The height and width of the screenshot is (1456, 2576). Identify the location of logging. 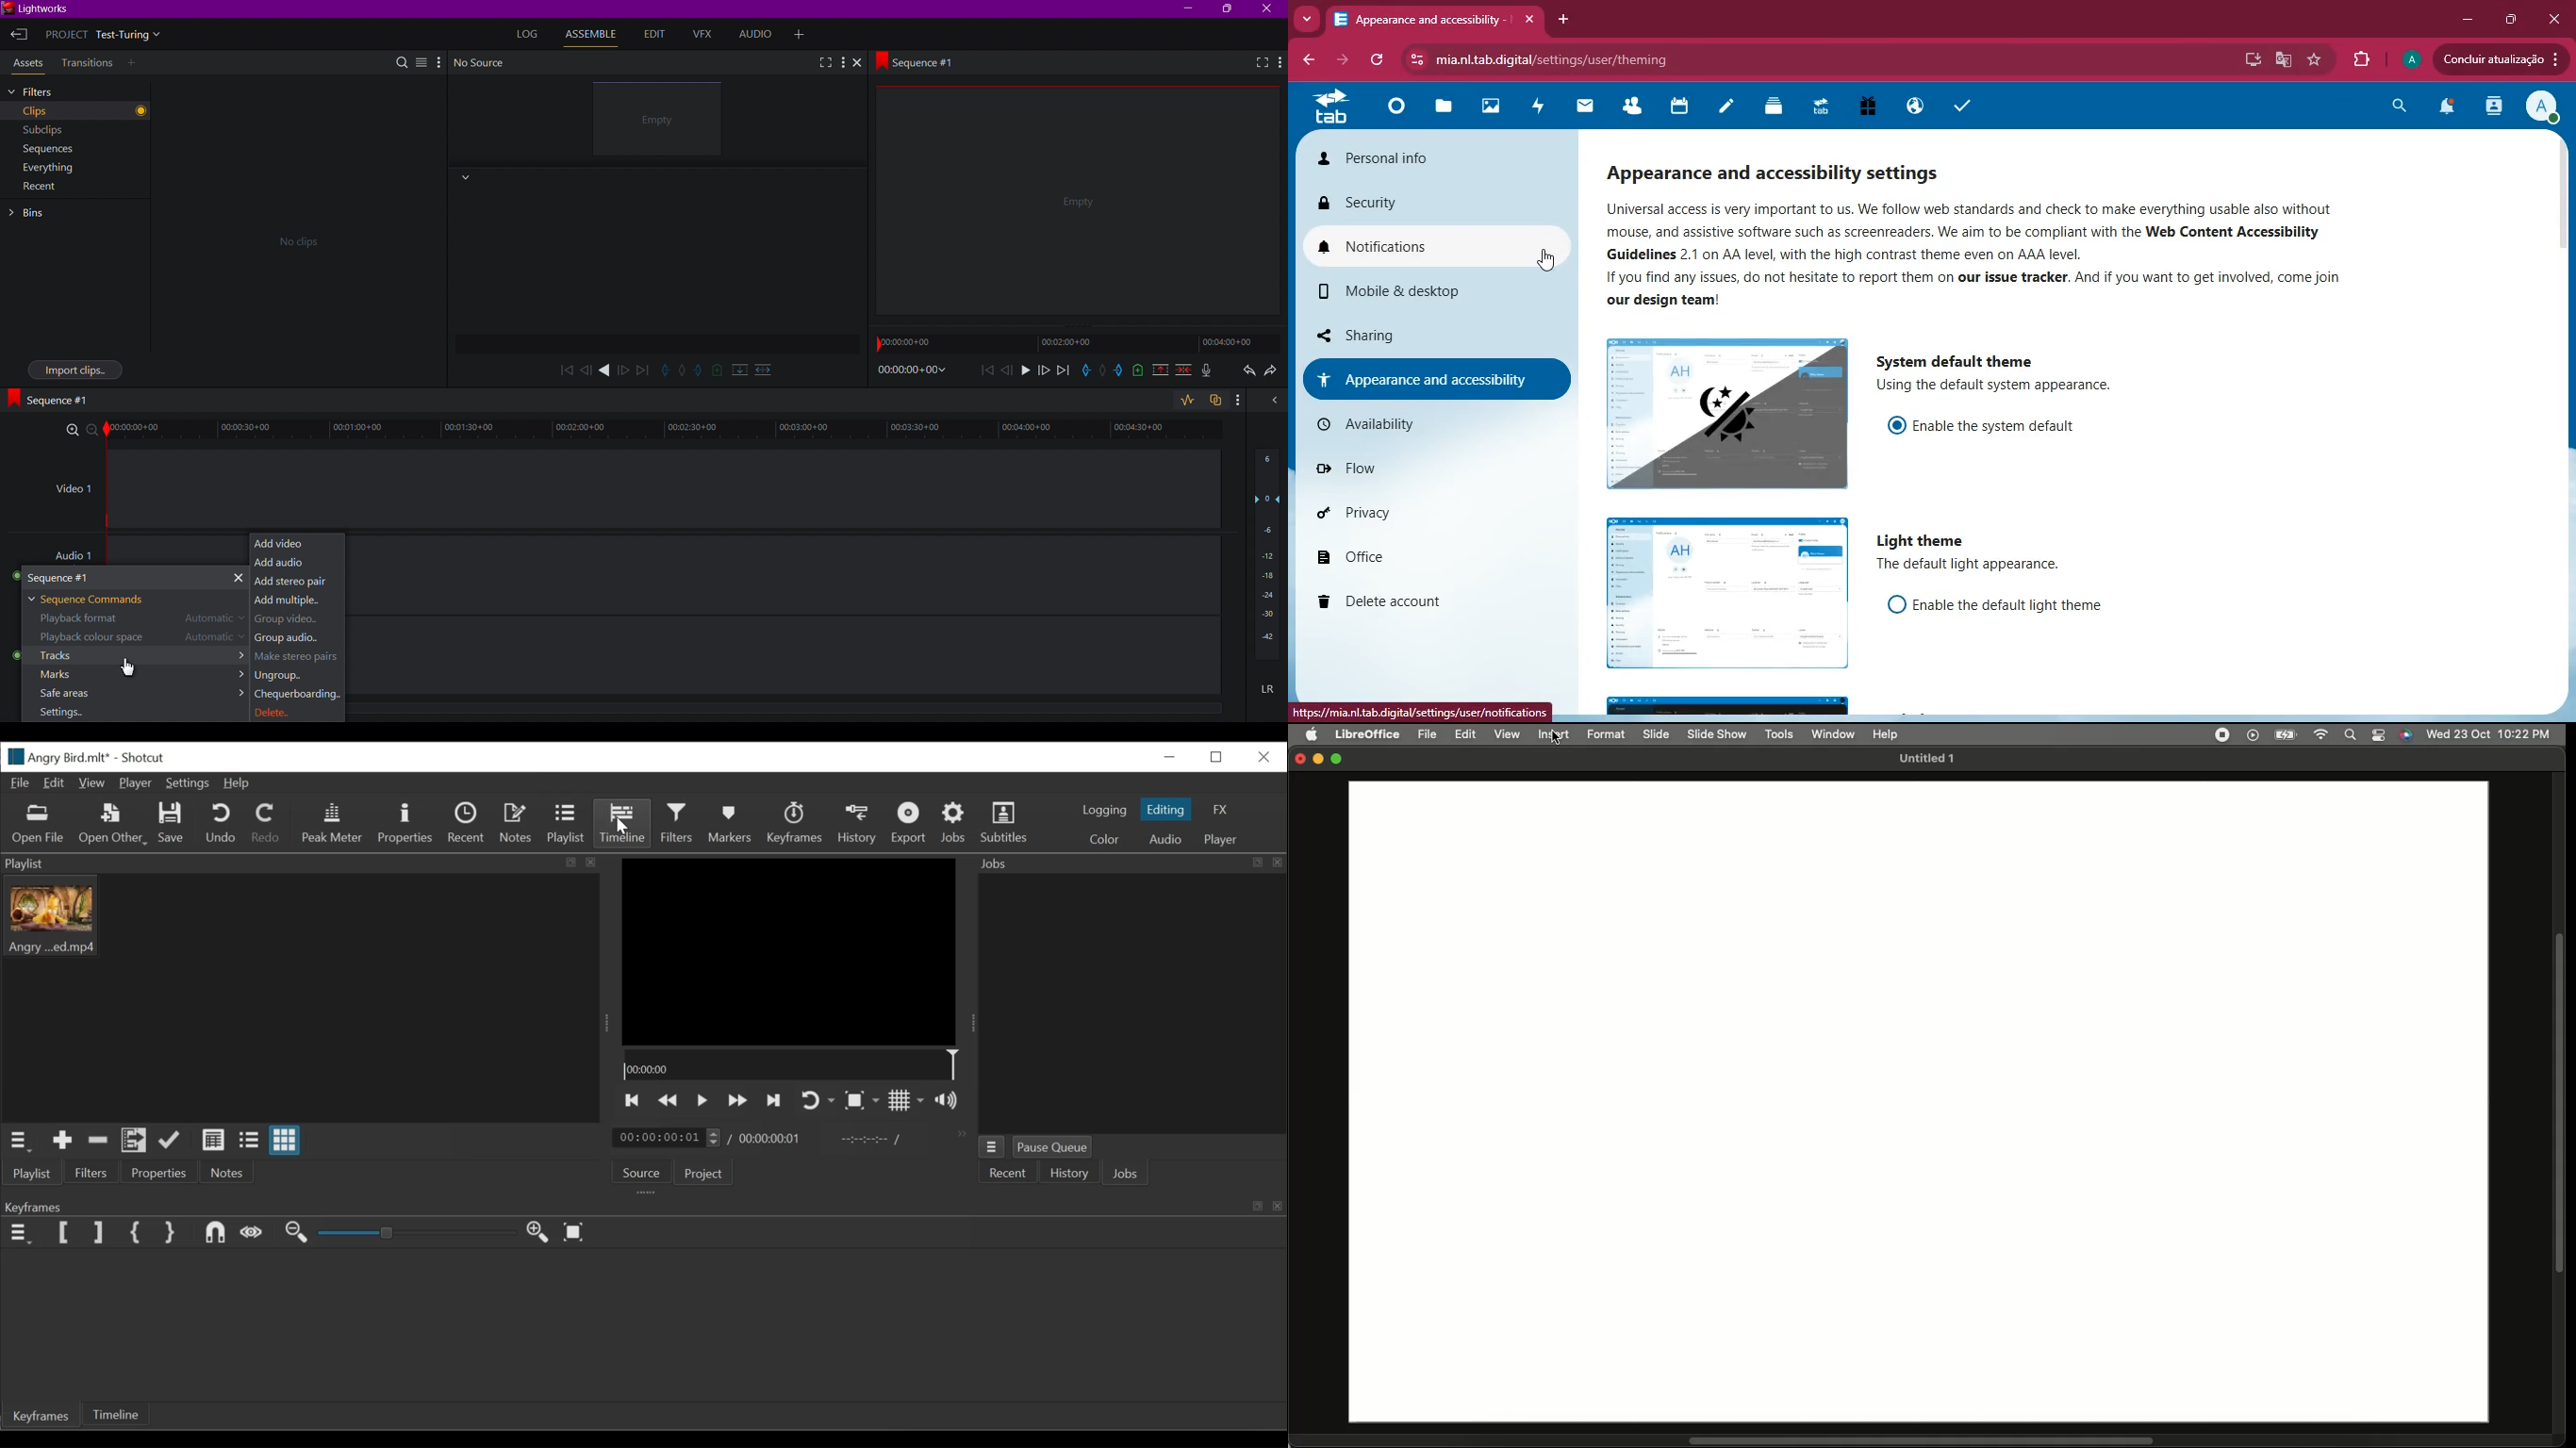
(1103, 811).